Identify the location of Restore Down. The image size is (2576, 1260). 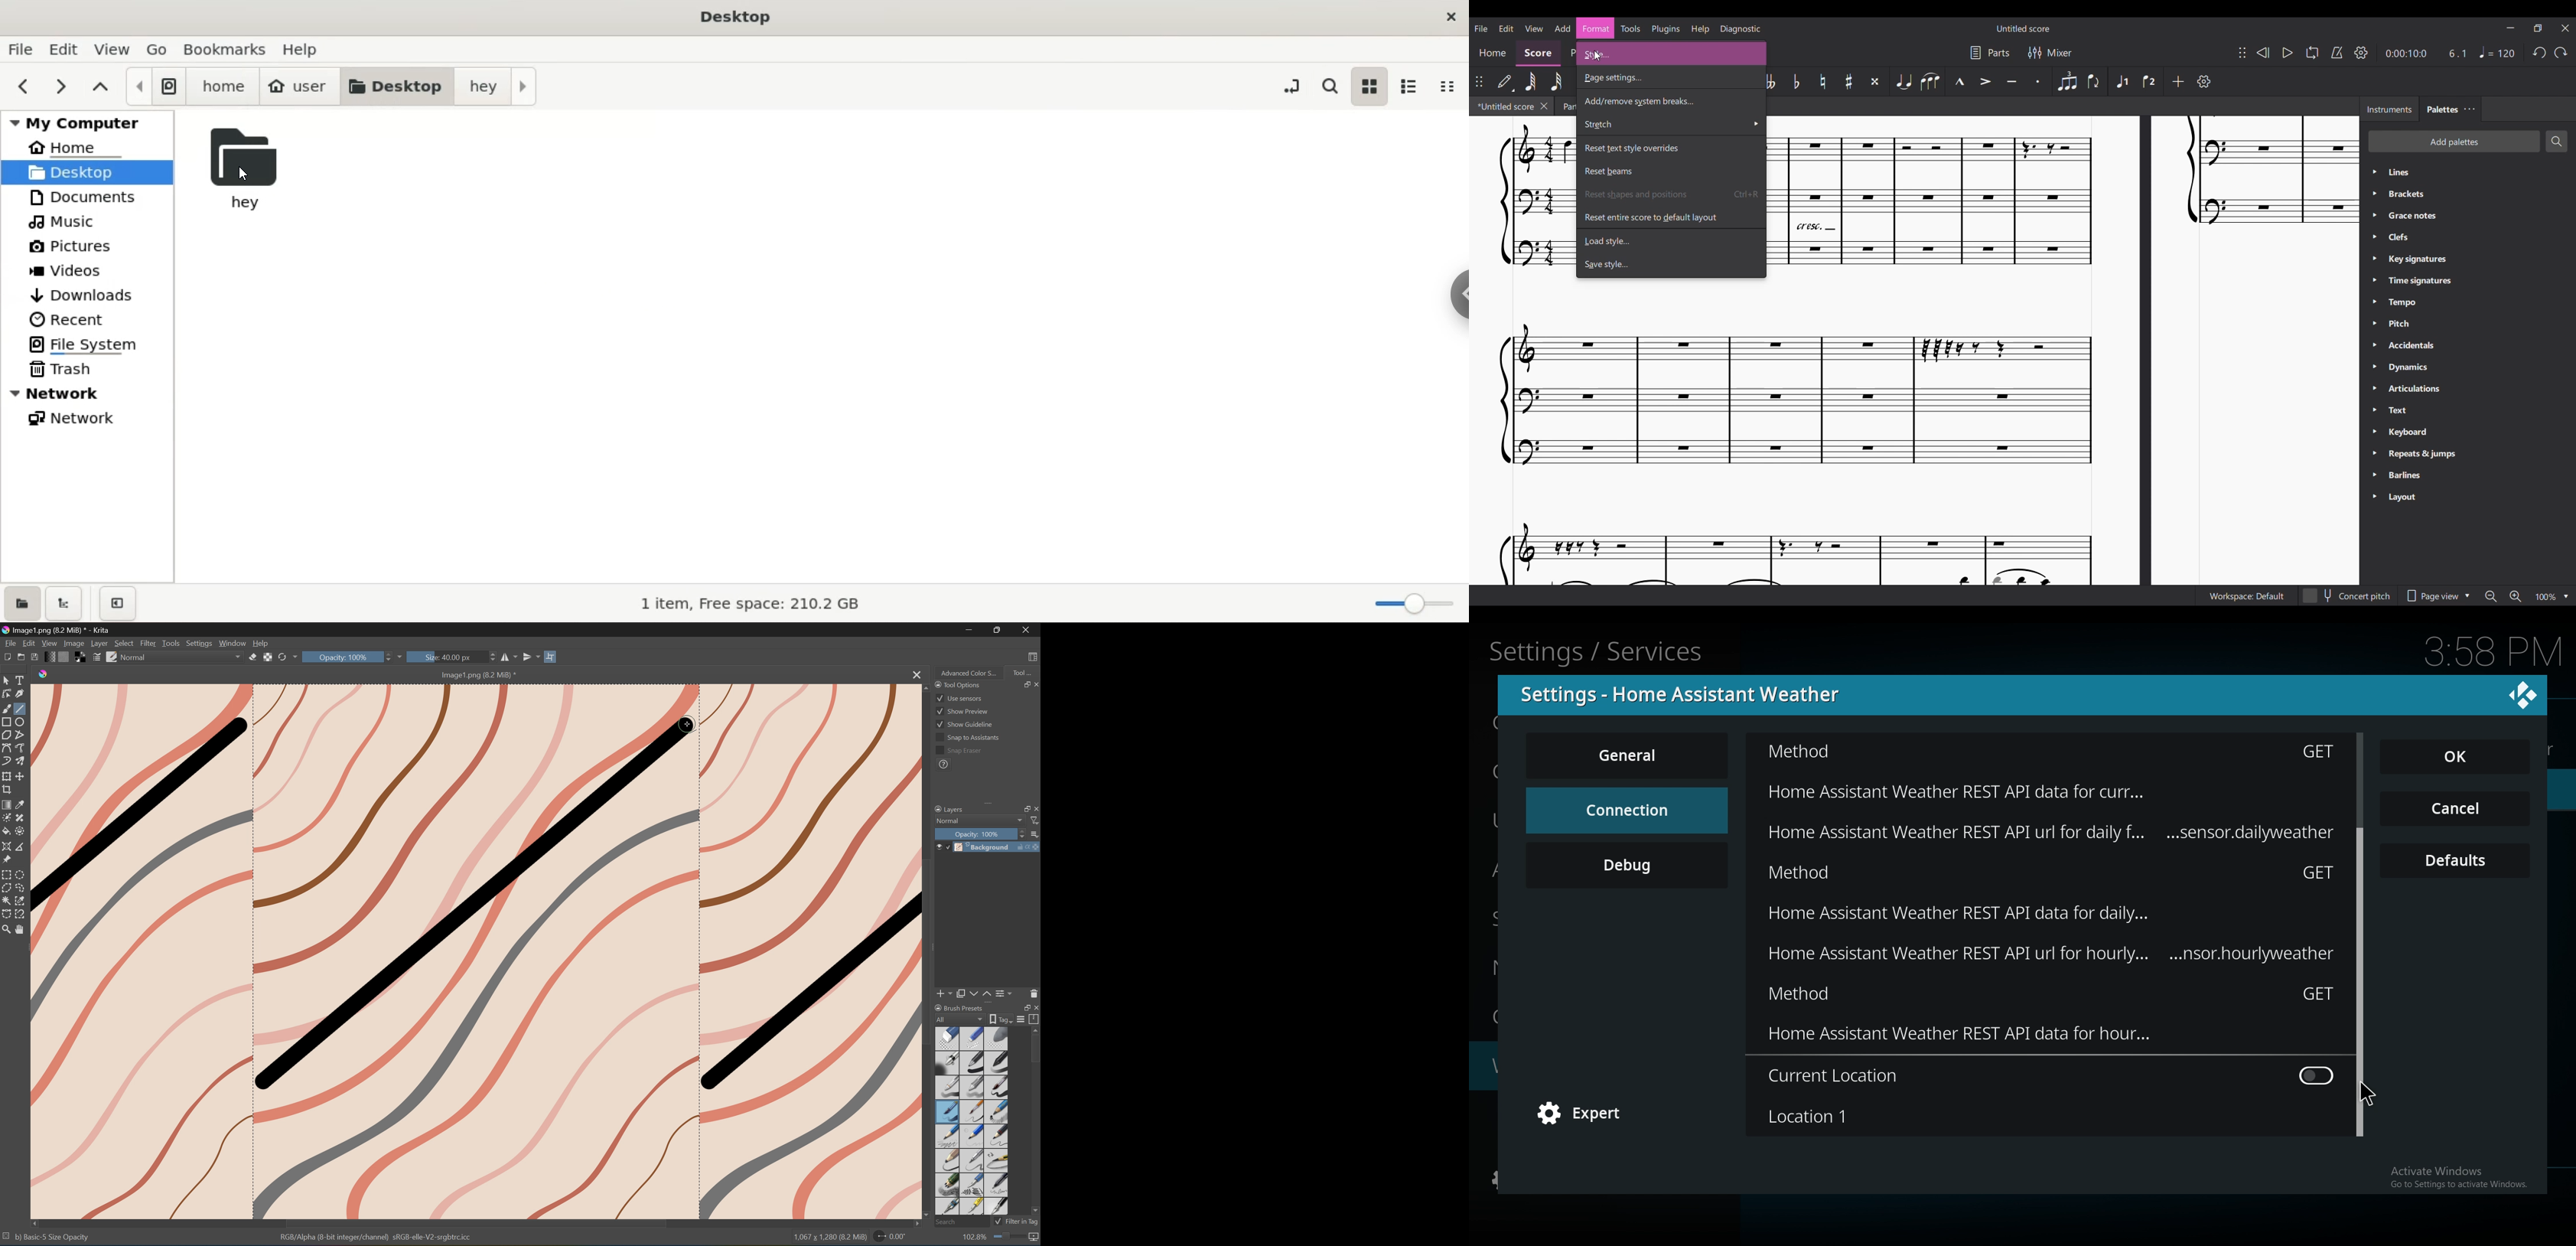
(1000, 630).